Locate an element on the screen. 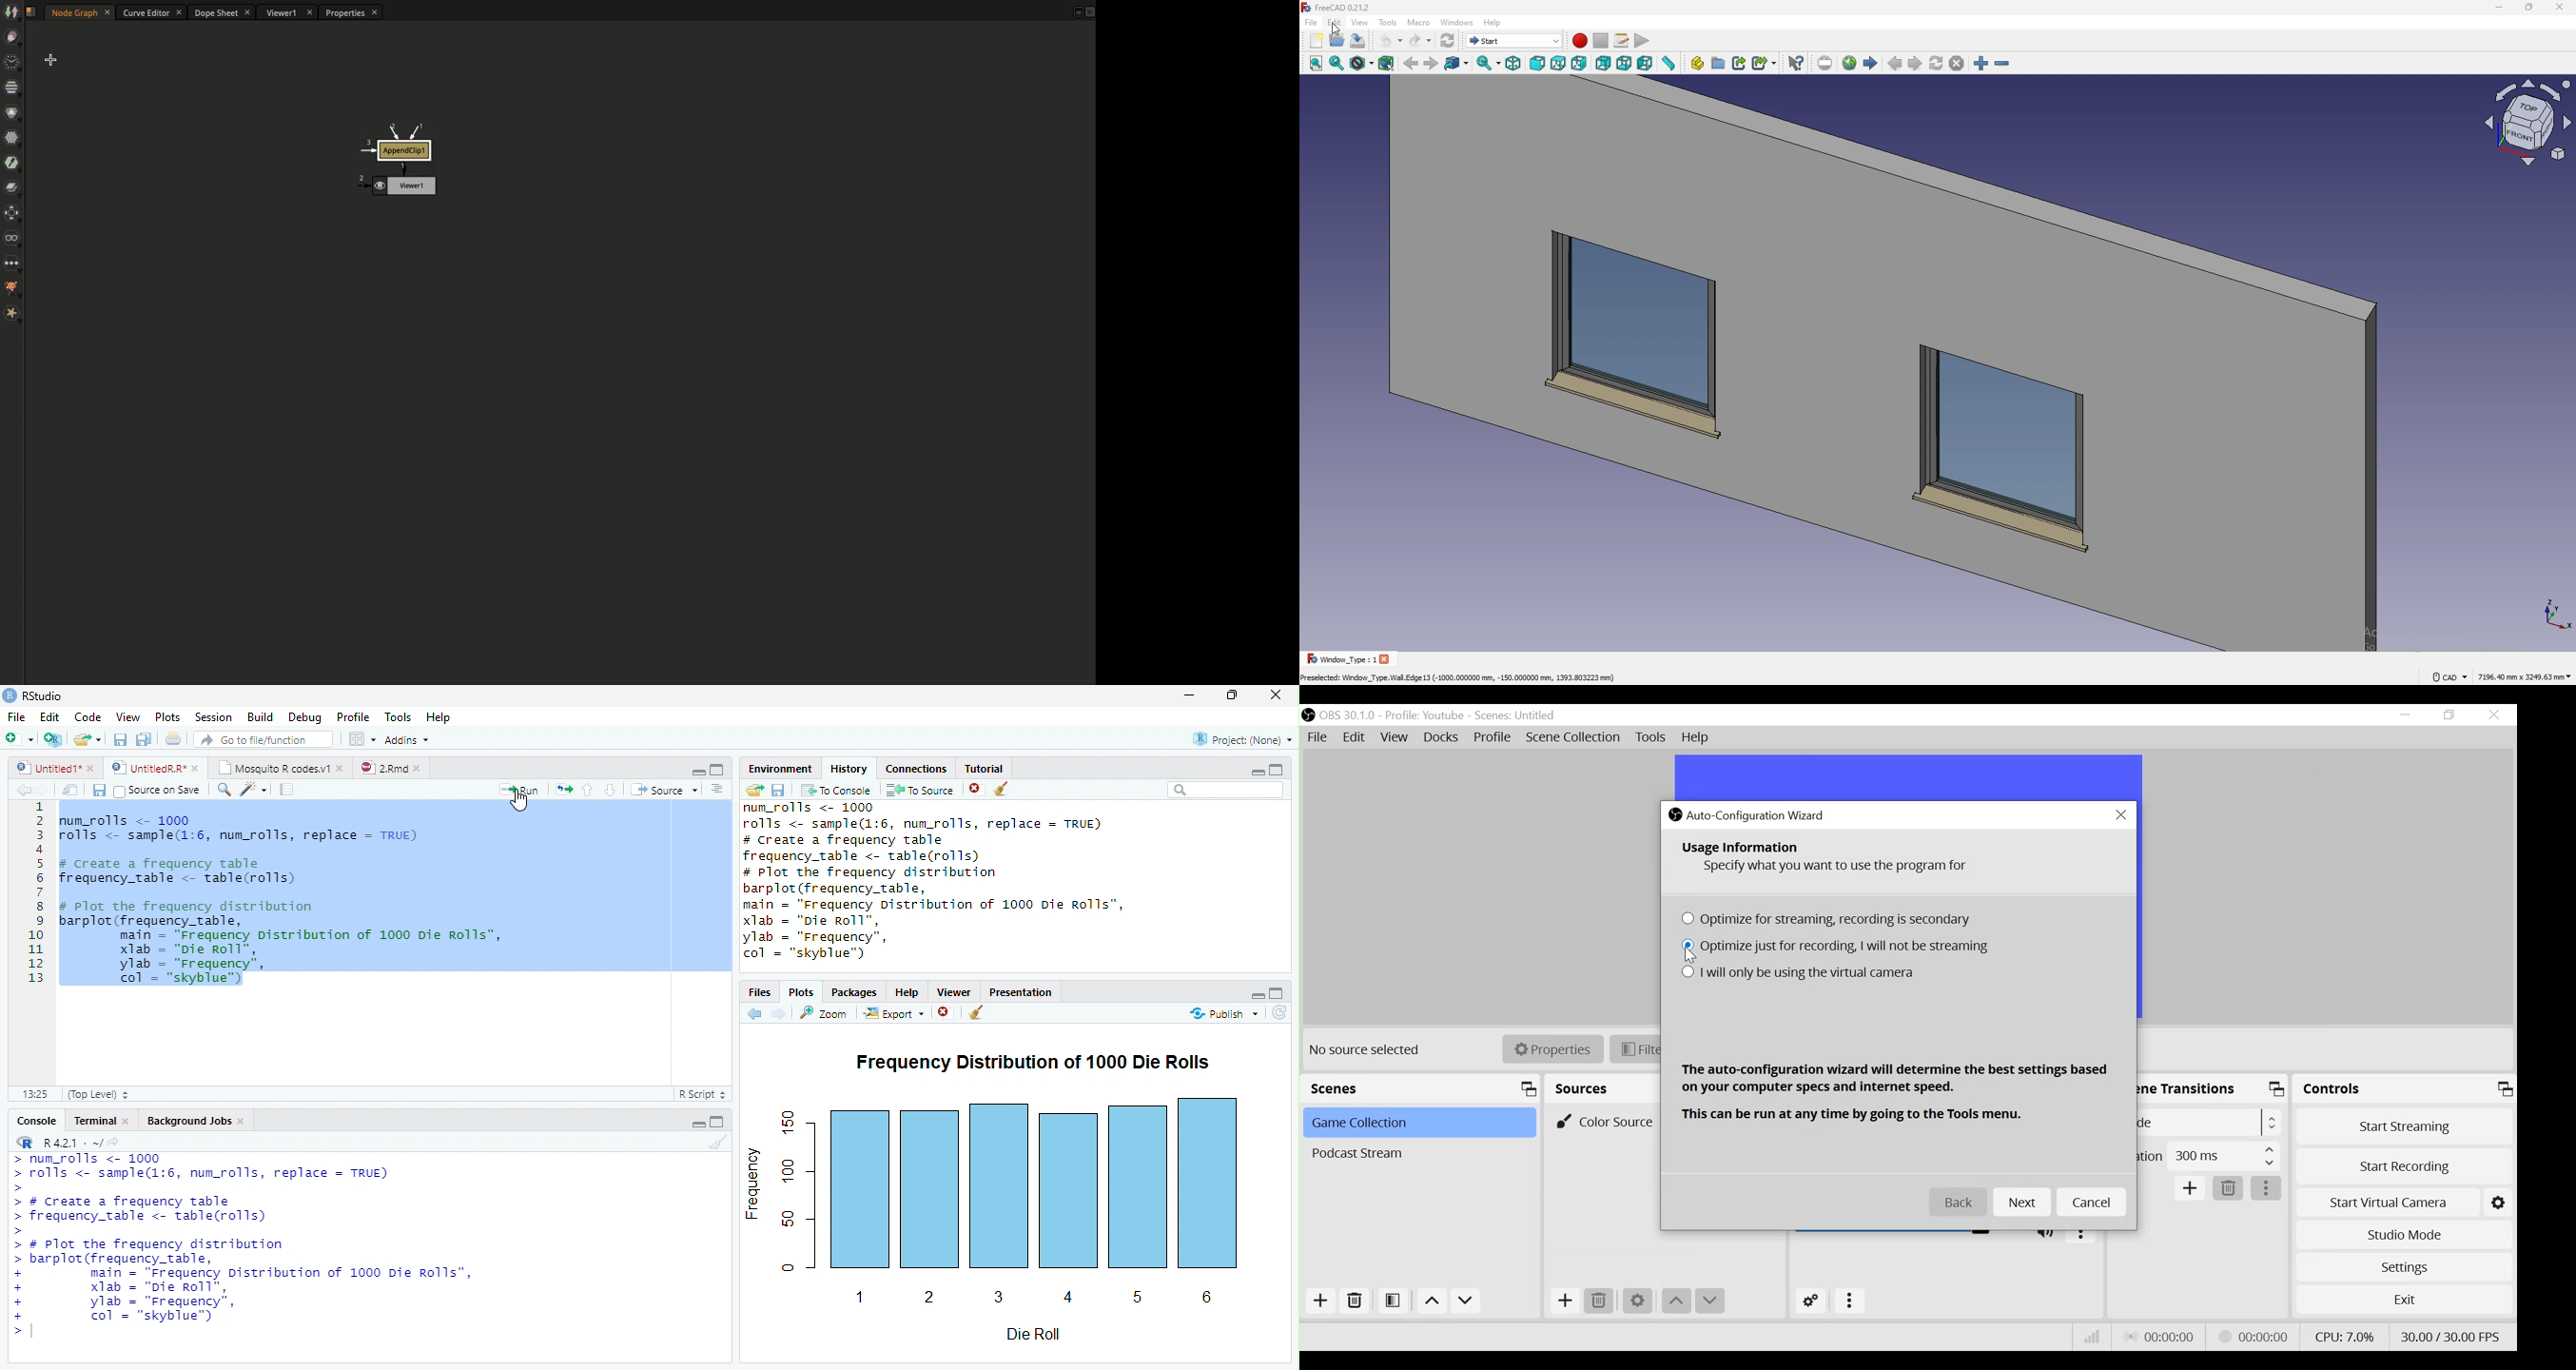 The height and width of the screenshot is (1372, 2576). resize is located at coordinates (2530, 7).